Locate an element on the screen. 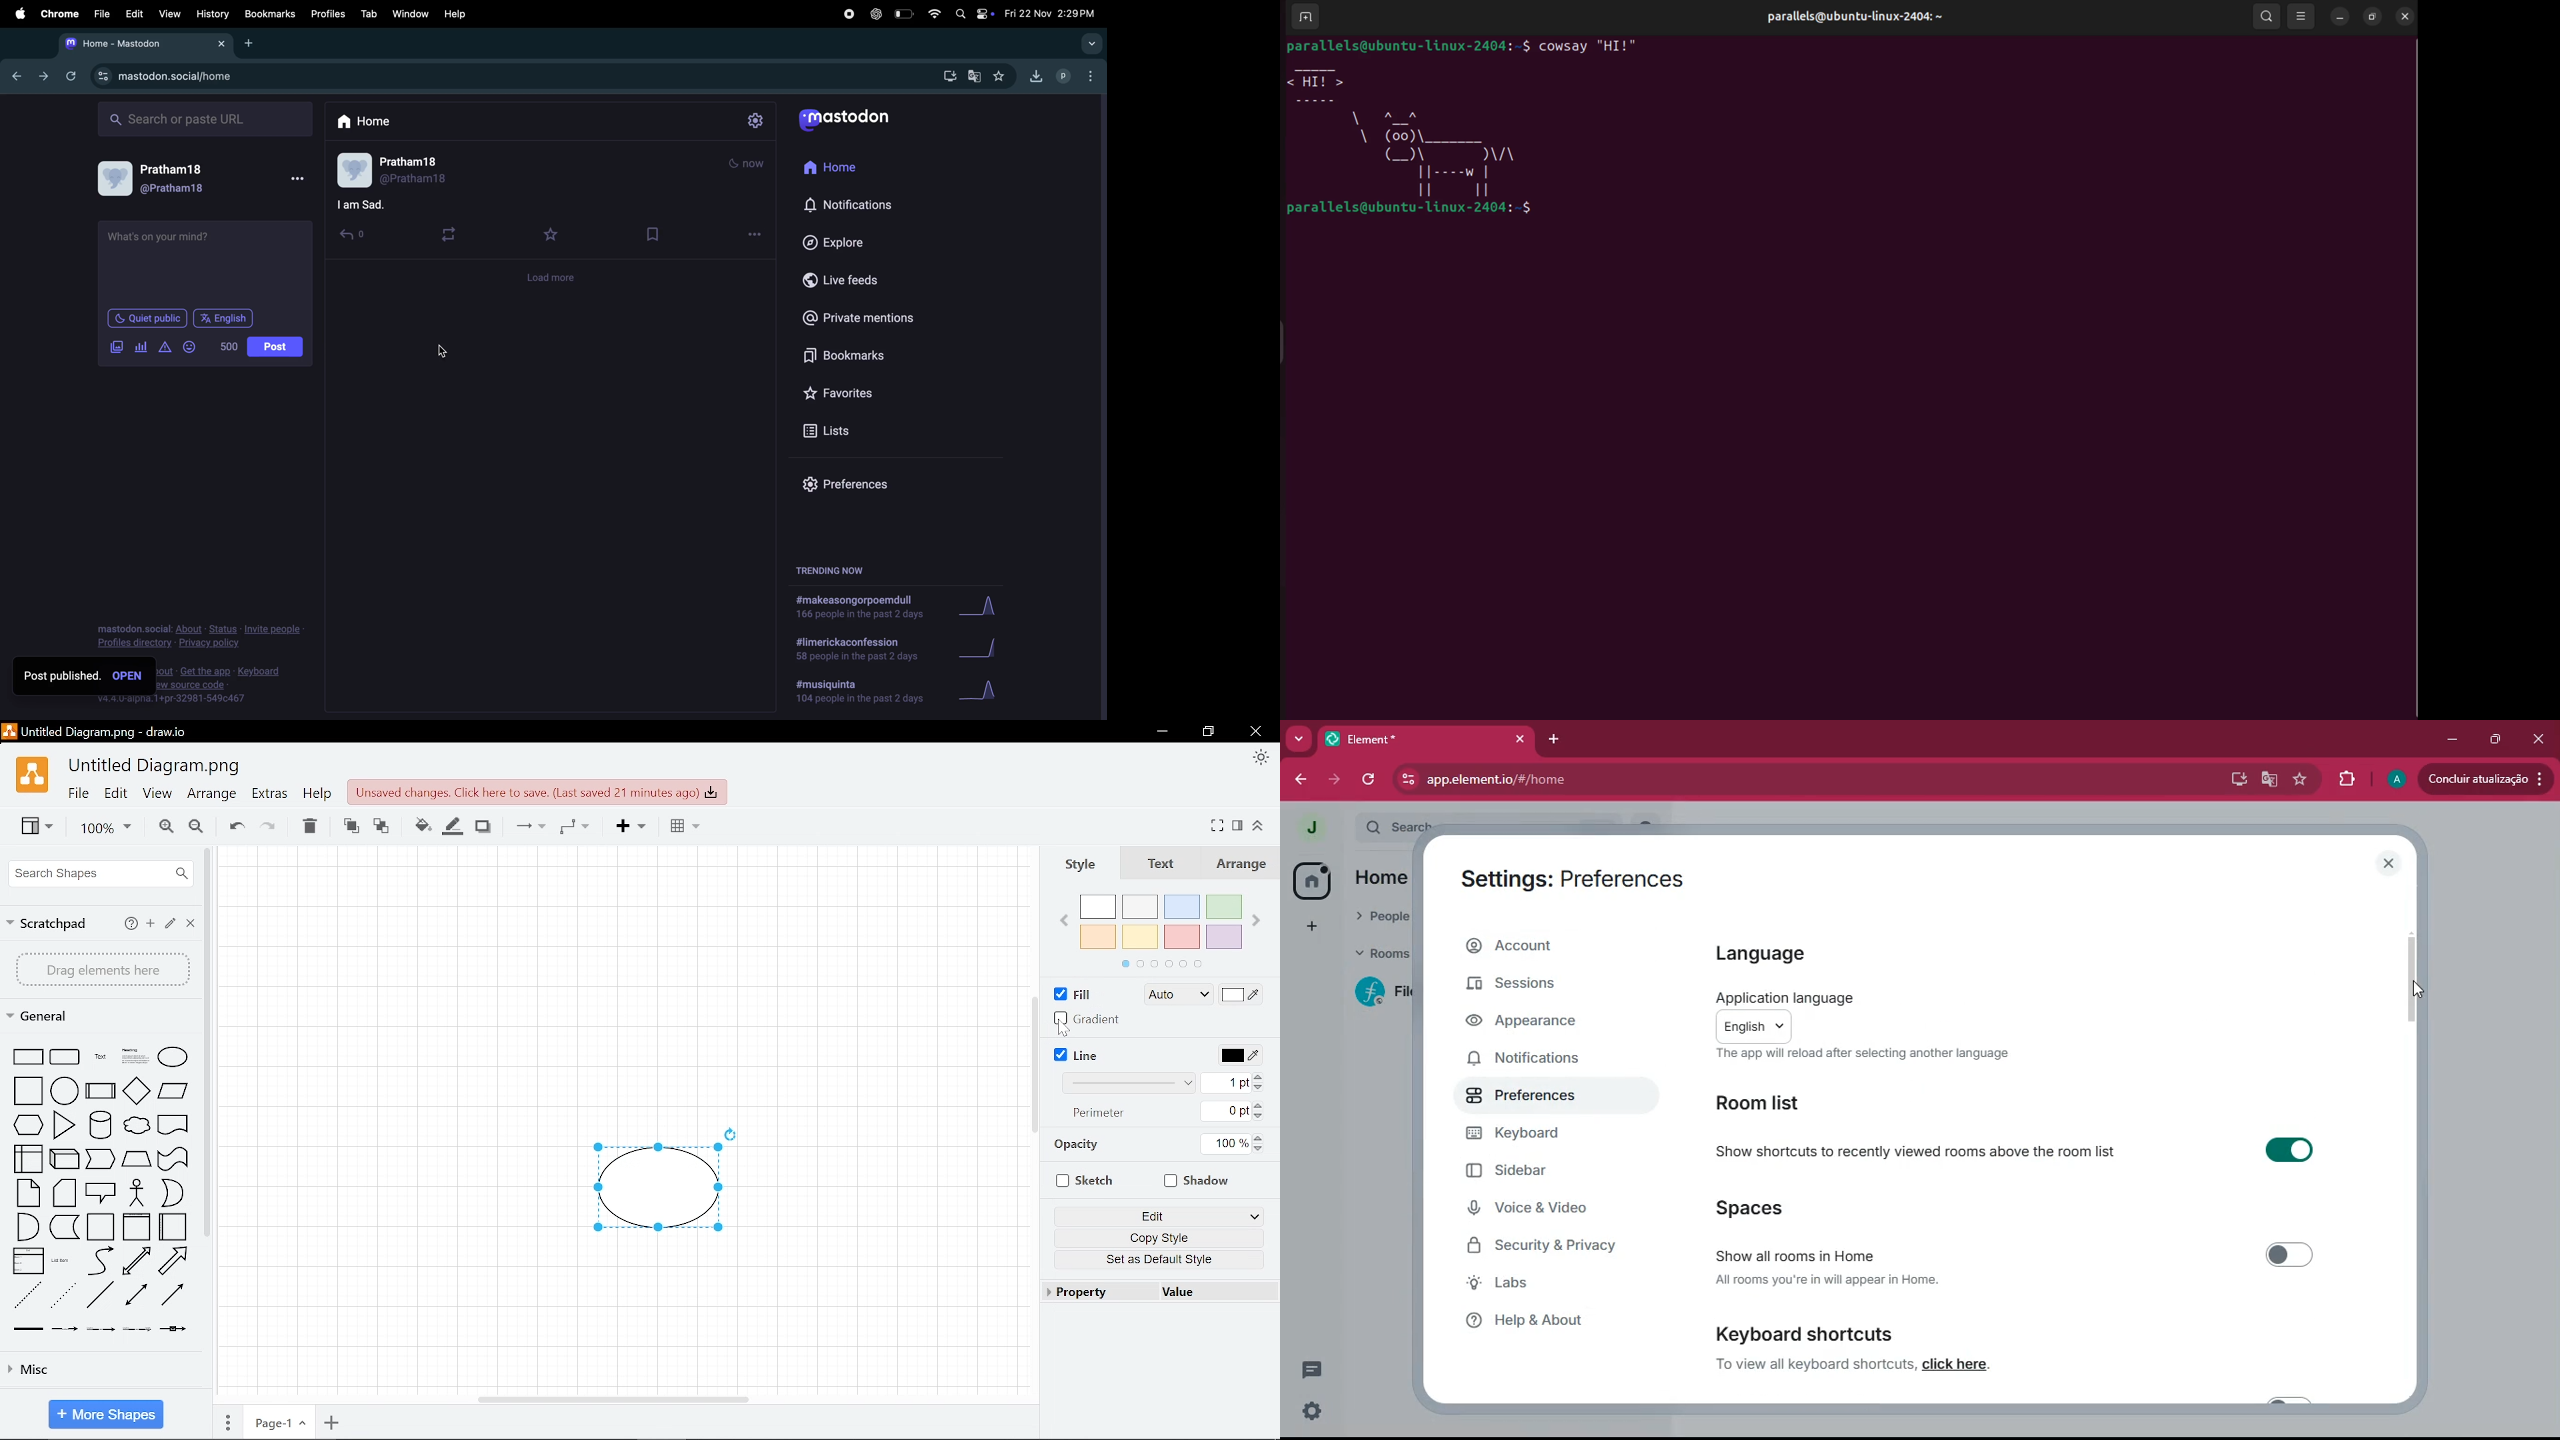 The width and height of the screenshot is (2576, 1456). Increase opacity is located at coordinates (1260, 1138).